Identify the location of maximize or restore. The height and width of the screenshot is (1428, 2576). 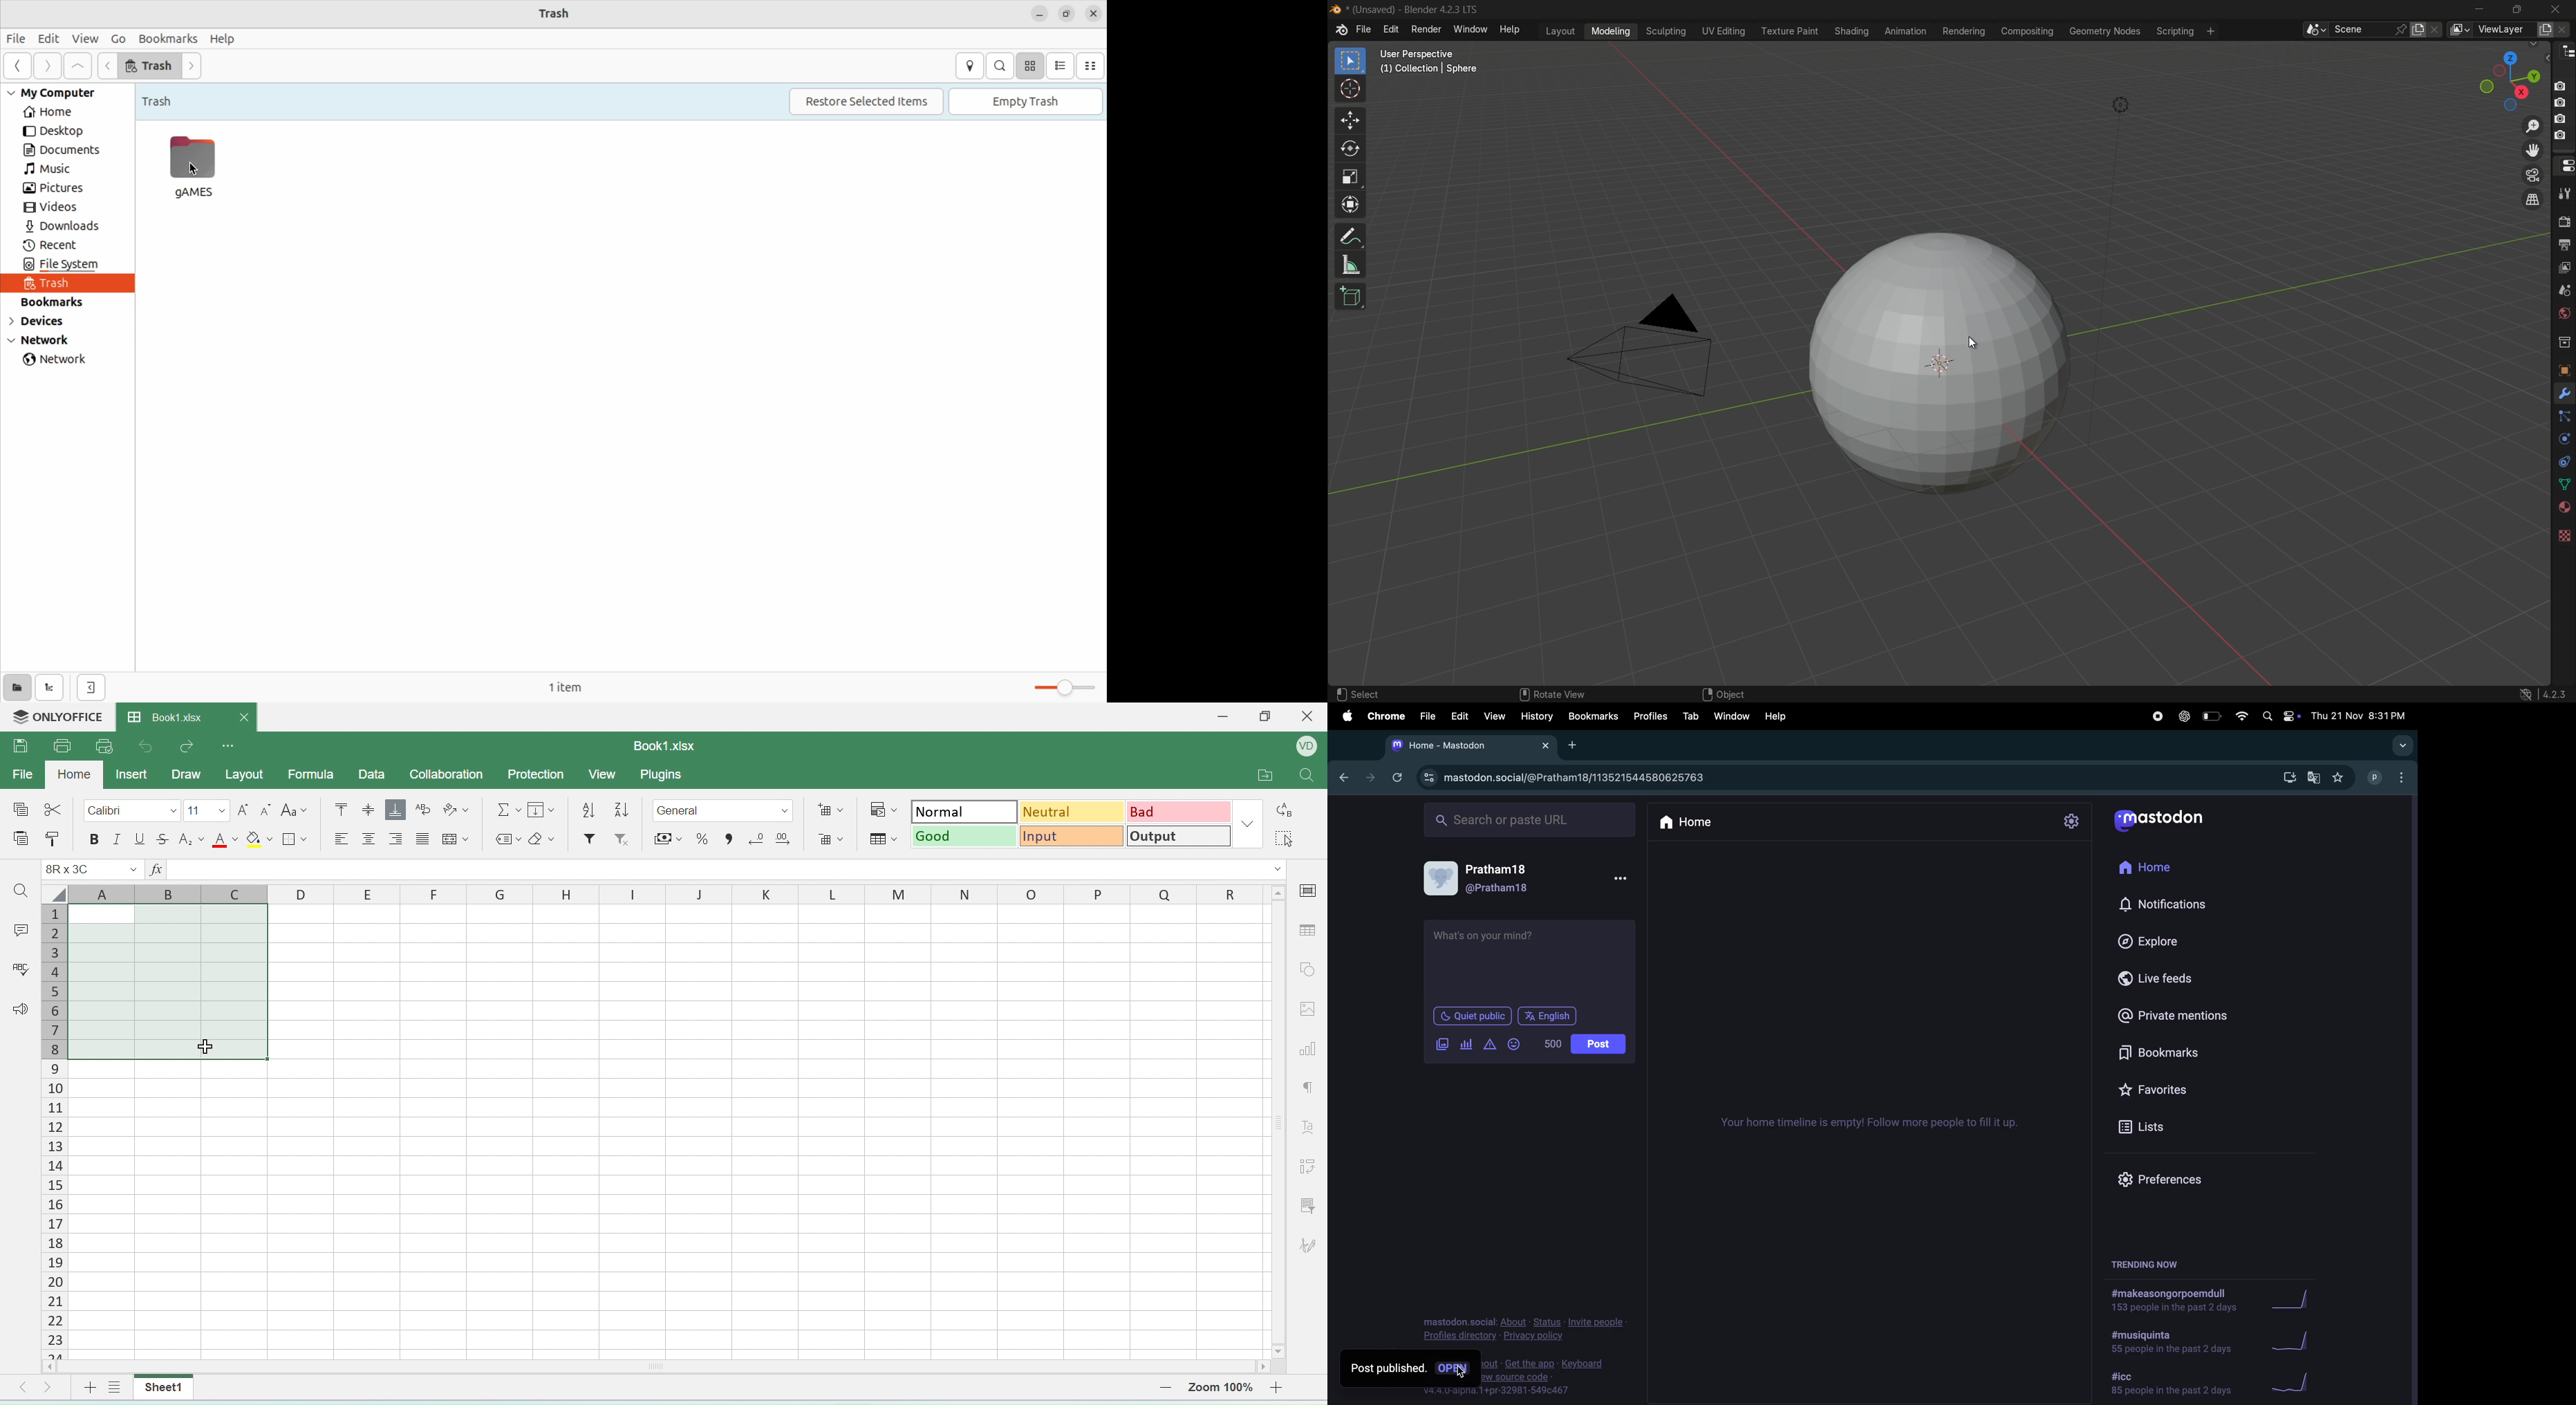
(2516, 9).